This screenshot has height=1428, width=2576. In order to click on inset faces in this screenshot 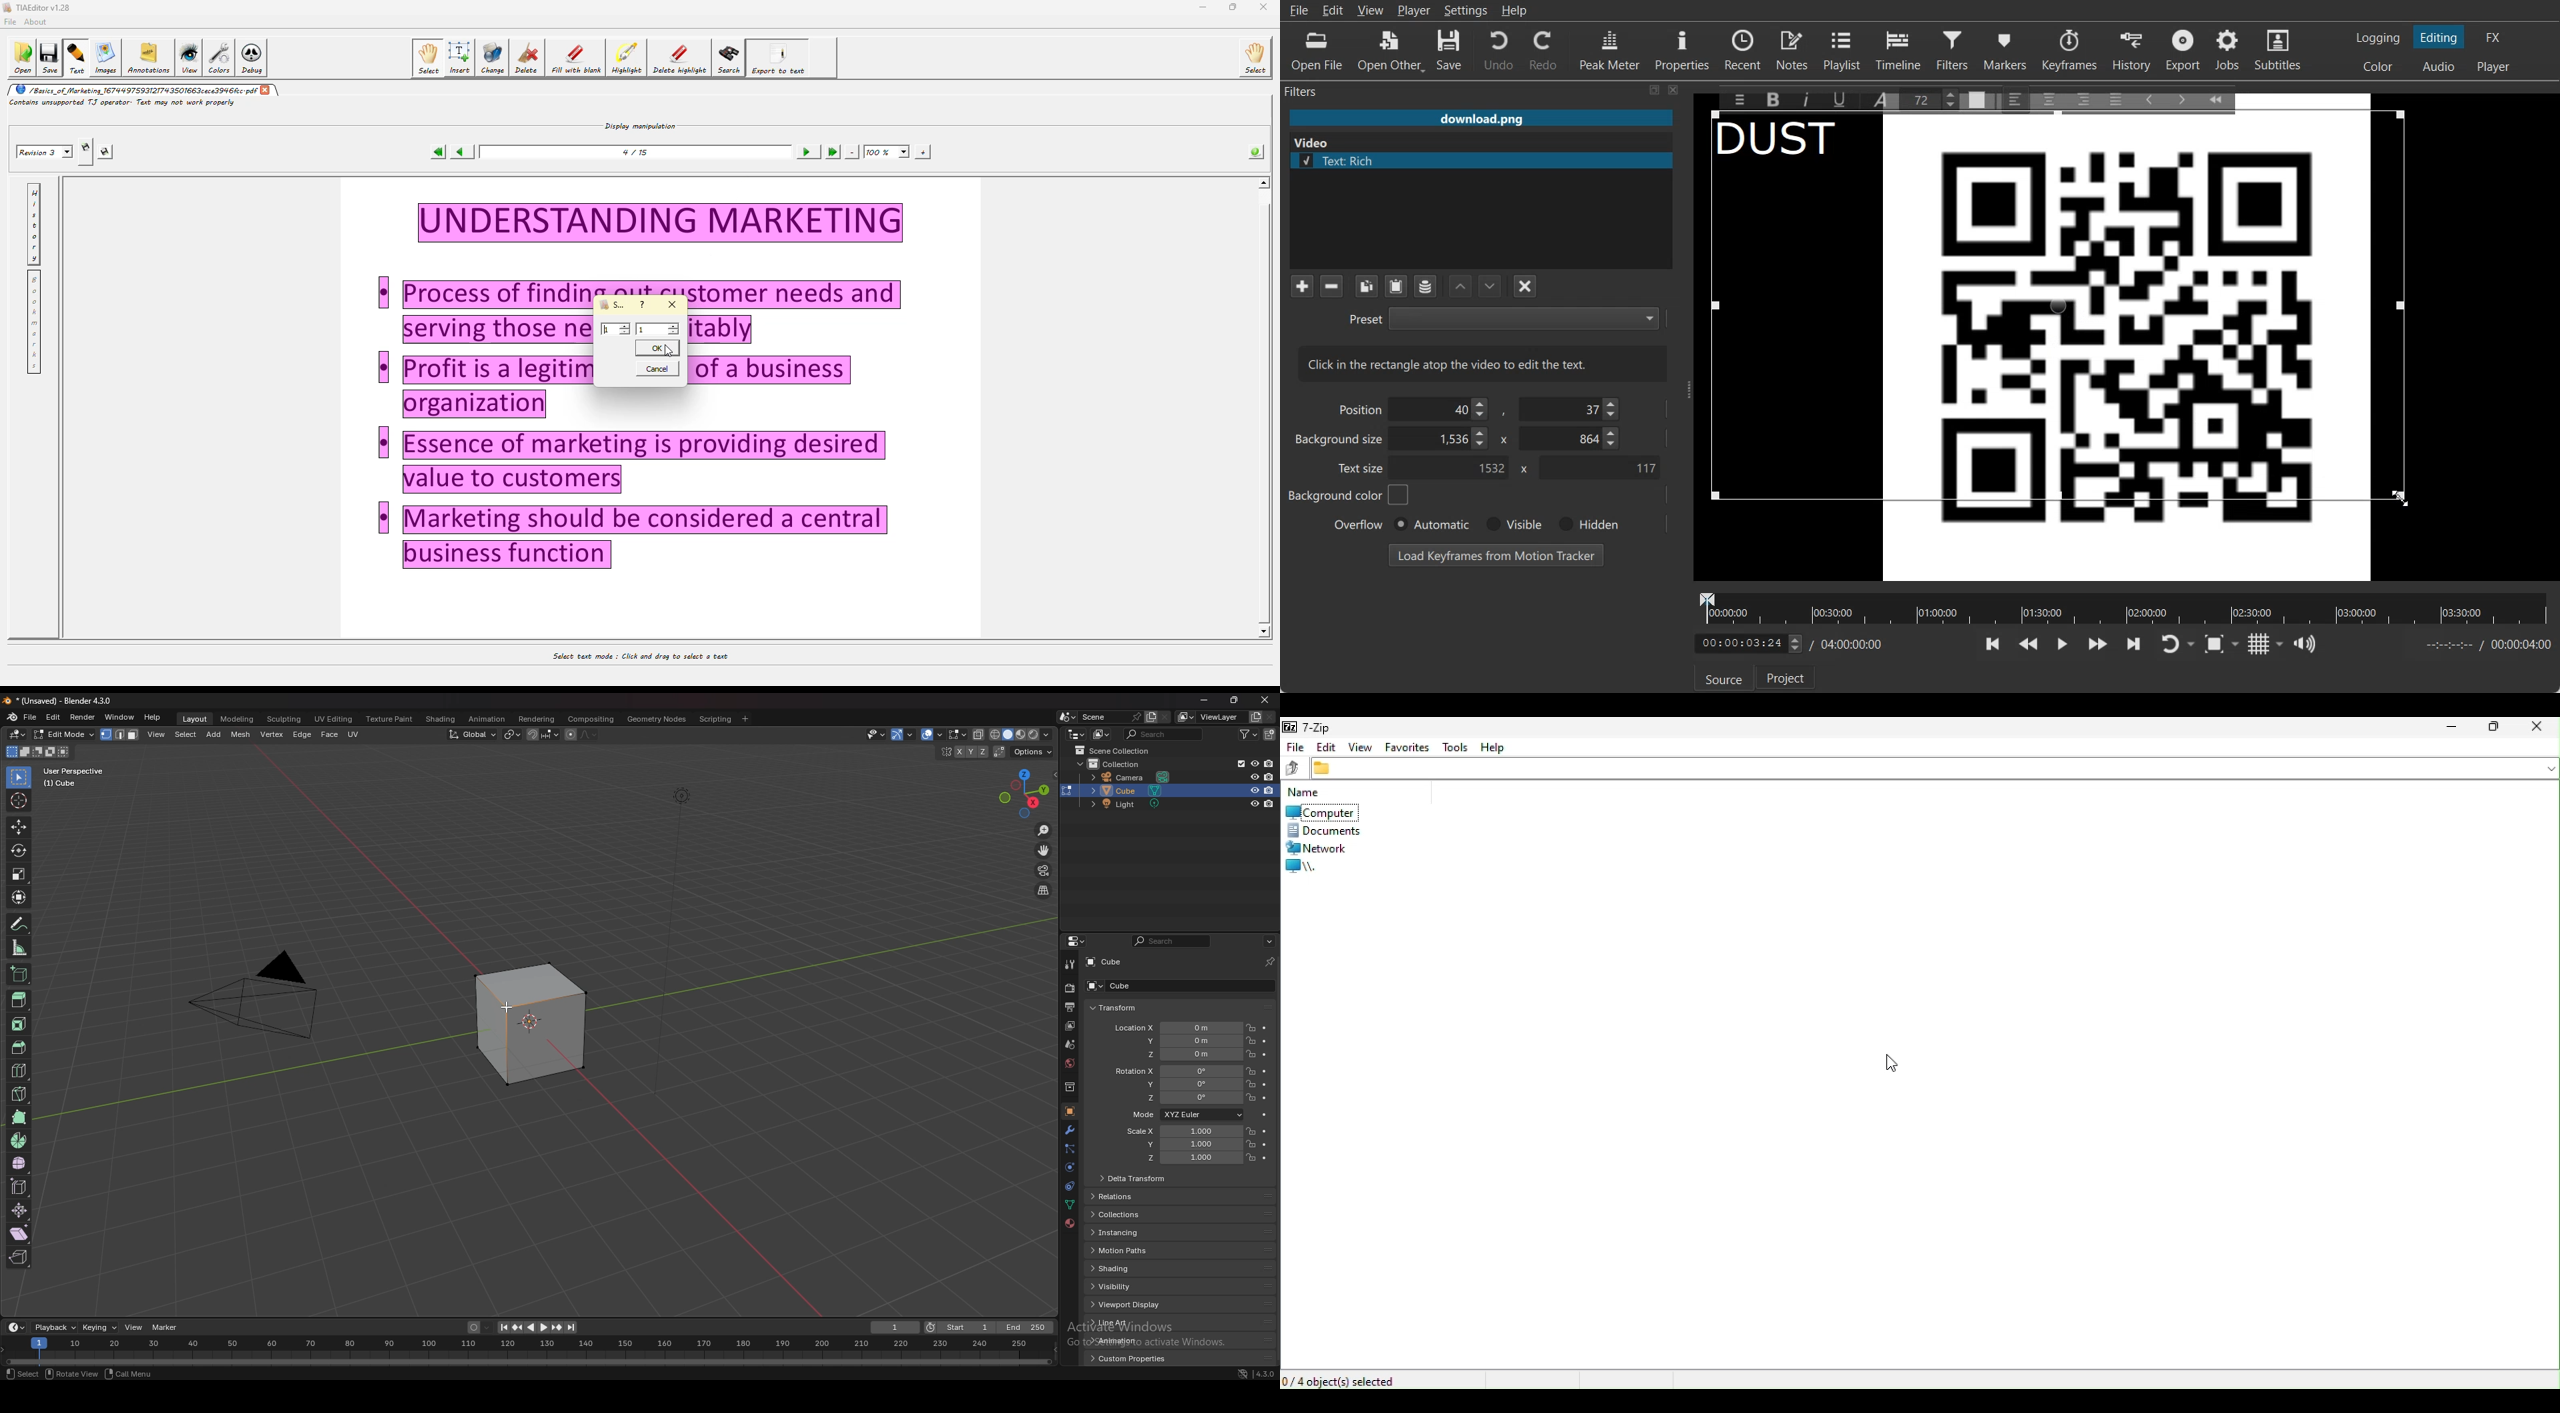, I will do `click(19, 1025)`.